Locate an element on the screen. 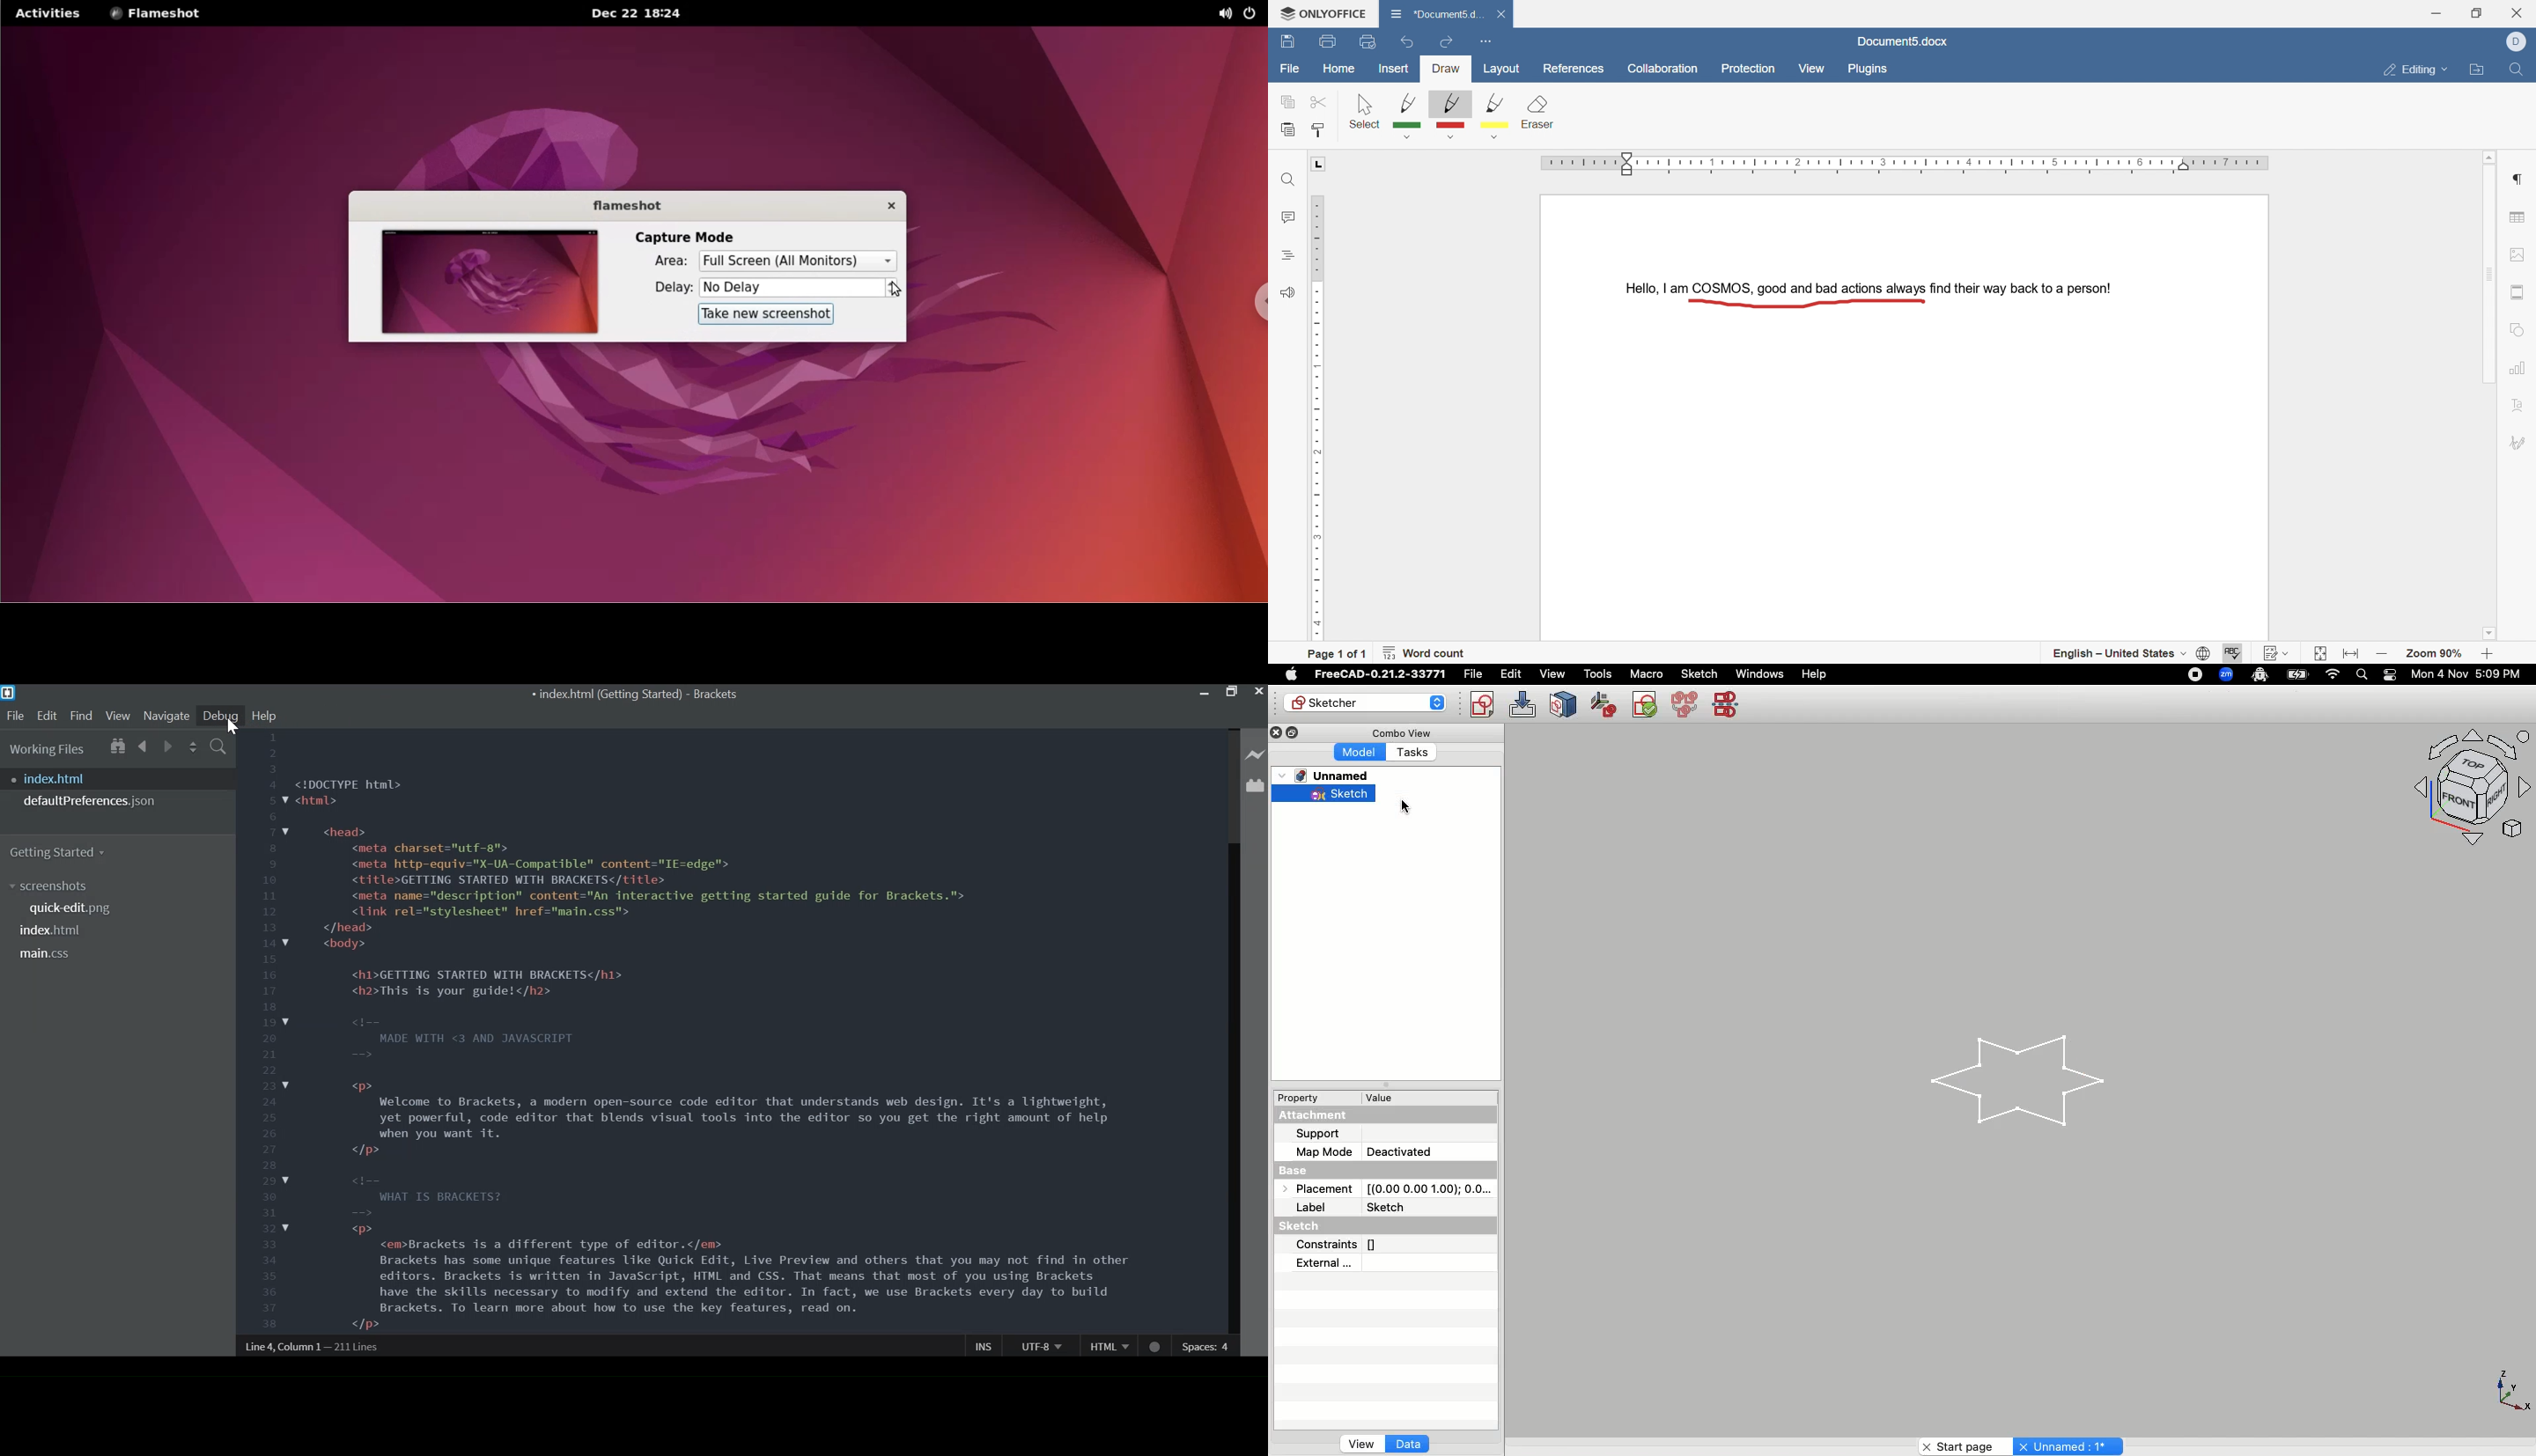 Image resolution: width=2548 pixels, height=1456 pixels. Map Mode is located at coordinates (1323, 1151).